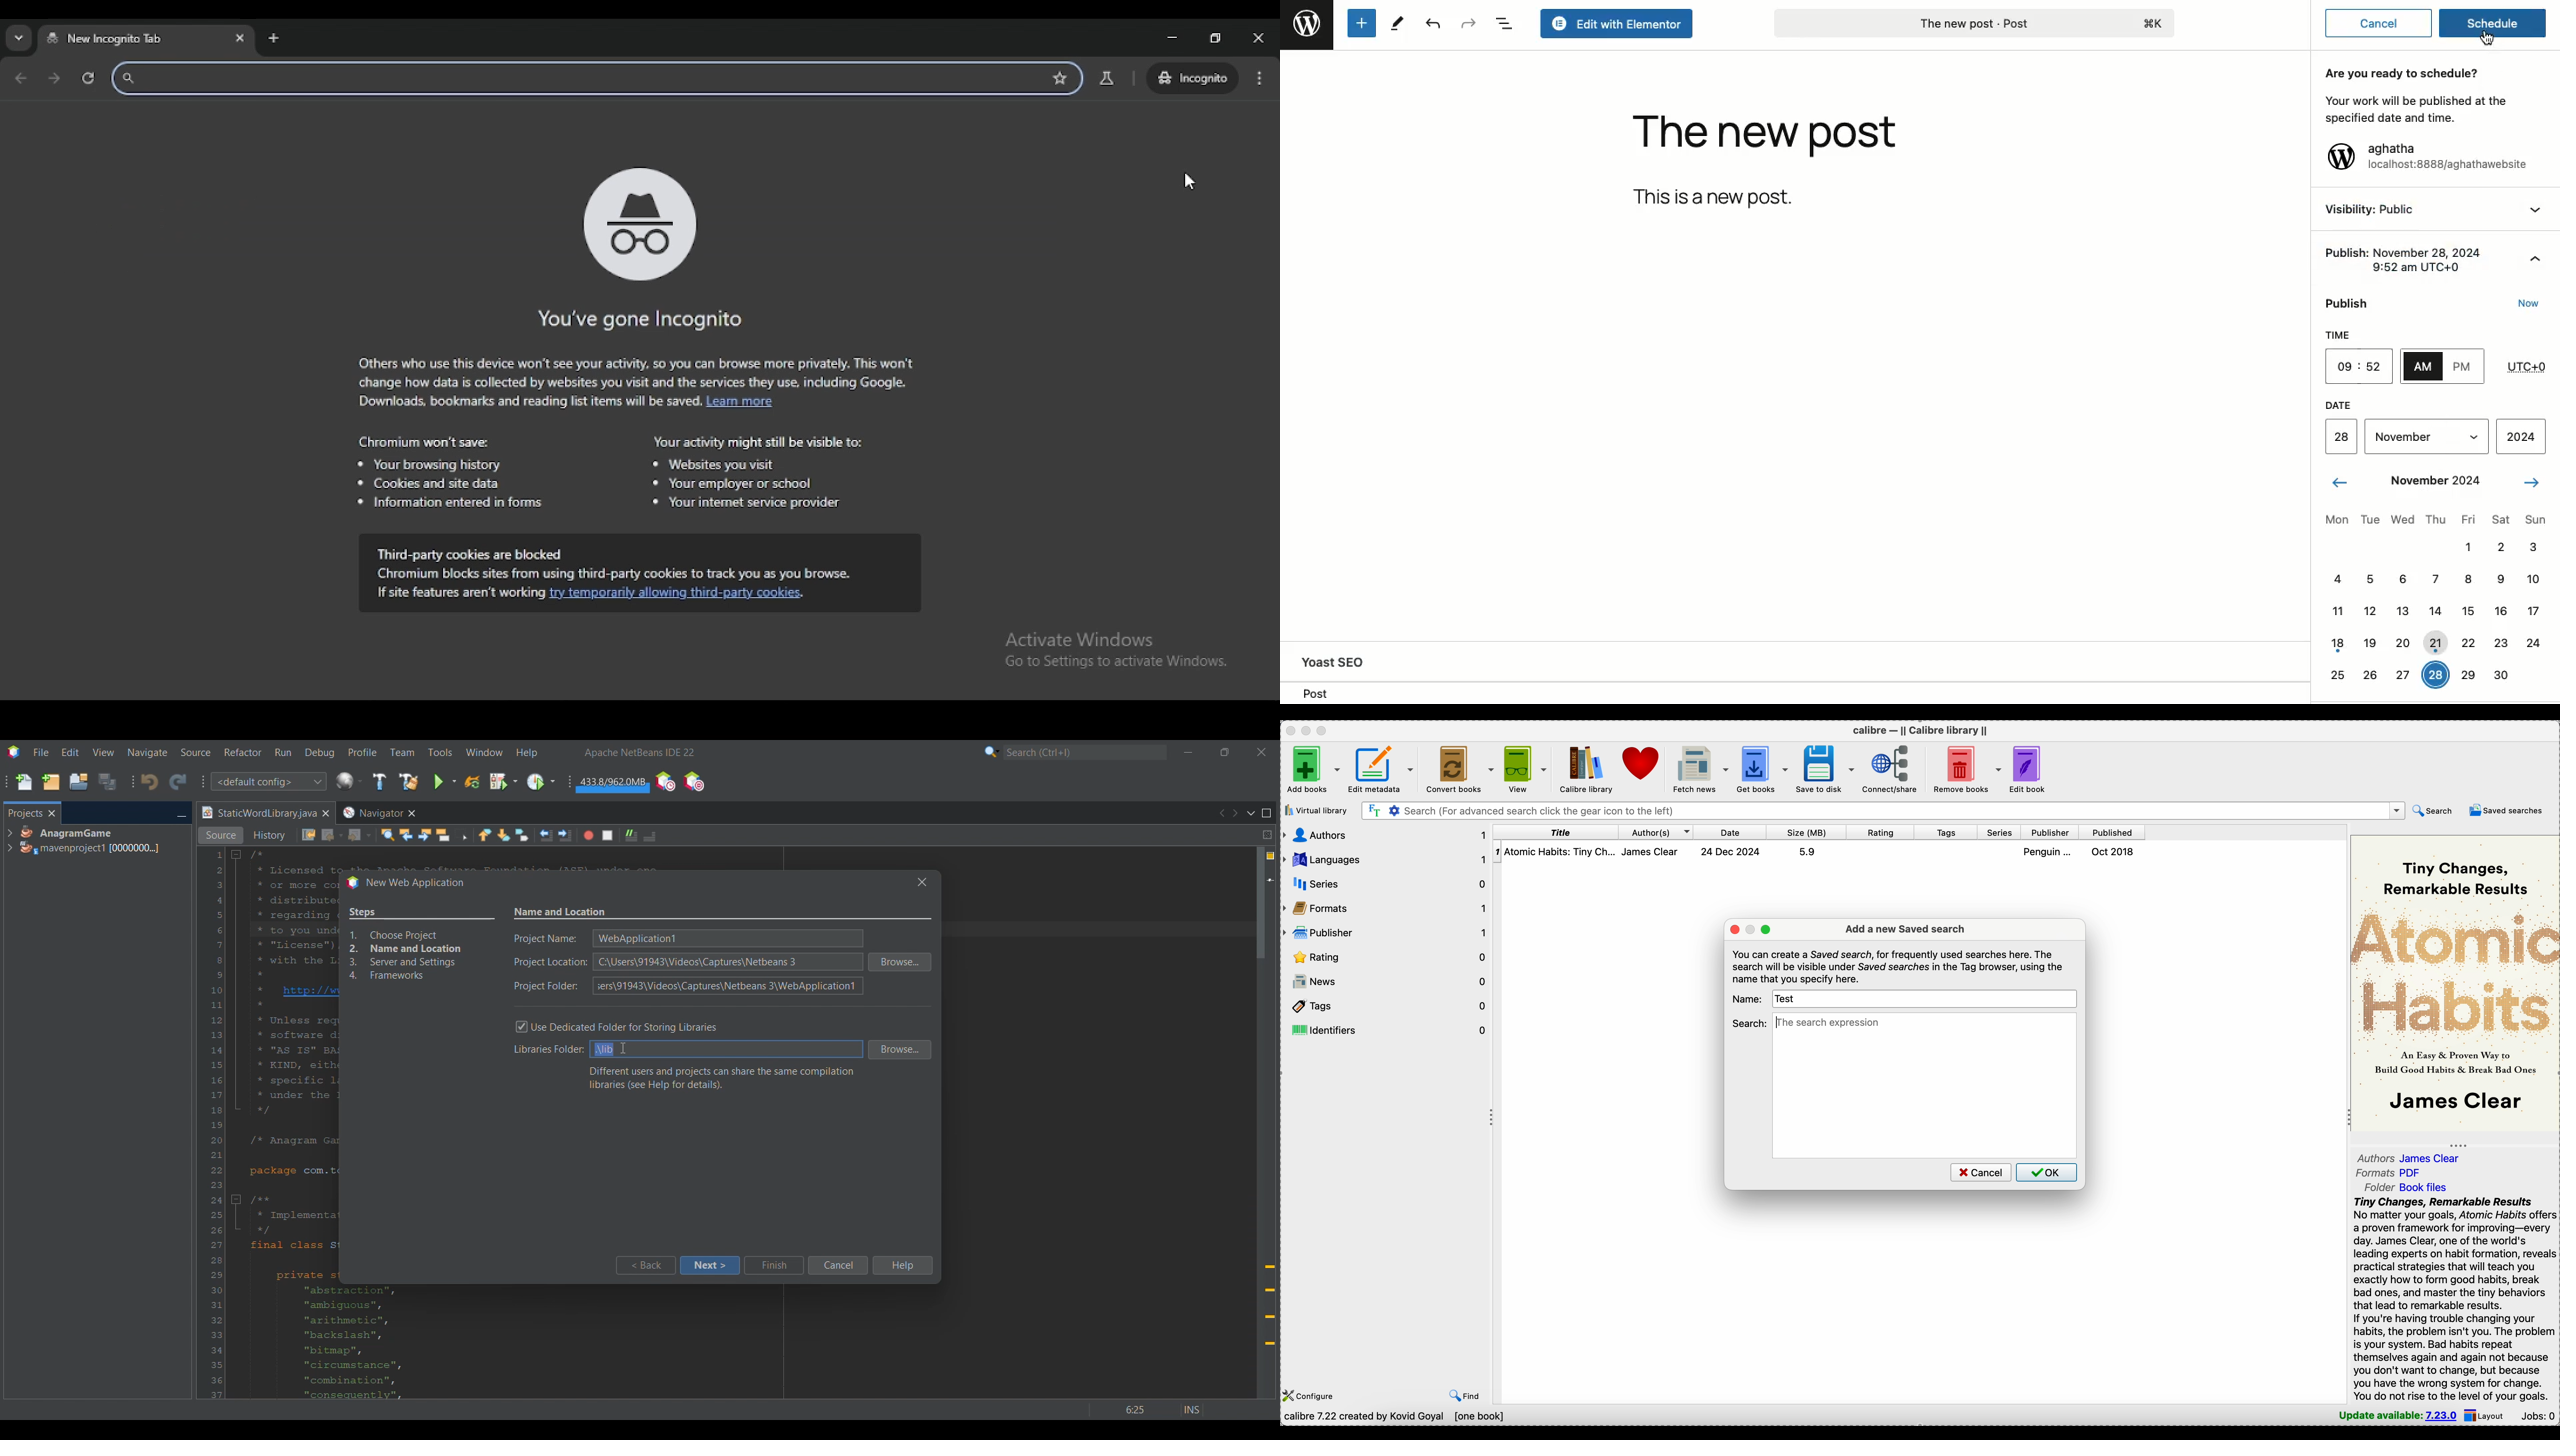 The image size is (2576, 1456). I want to click on 28, so click(2341, 436).